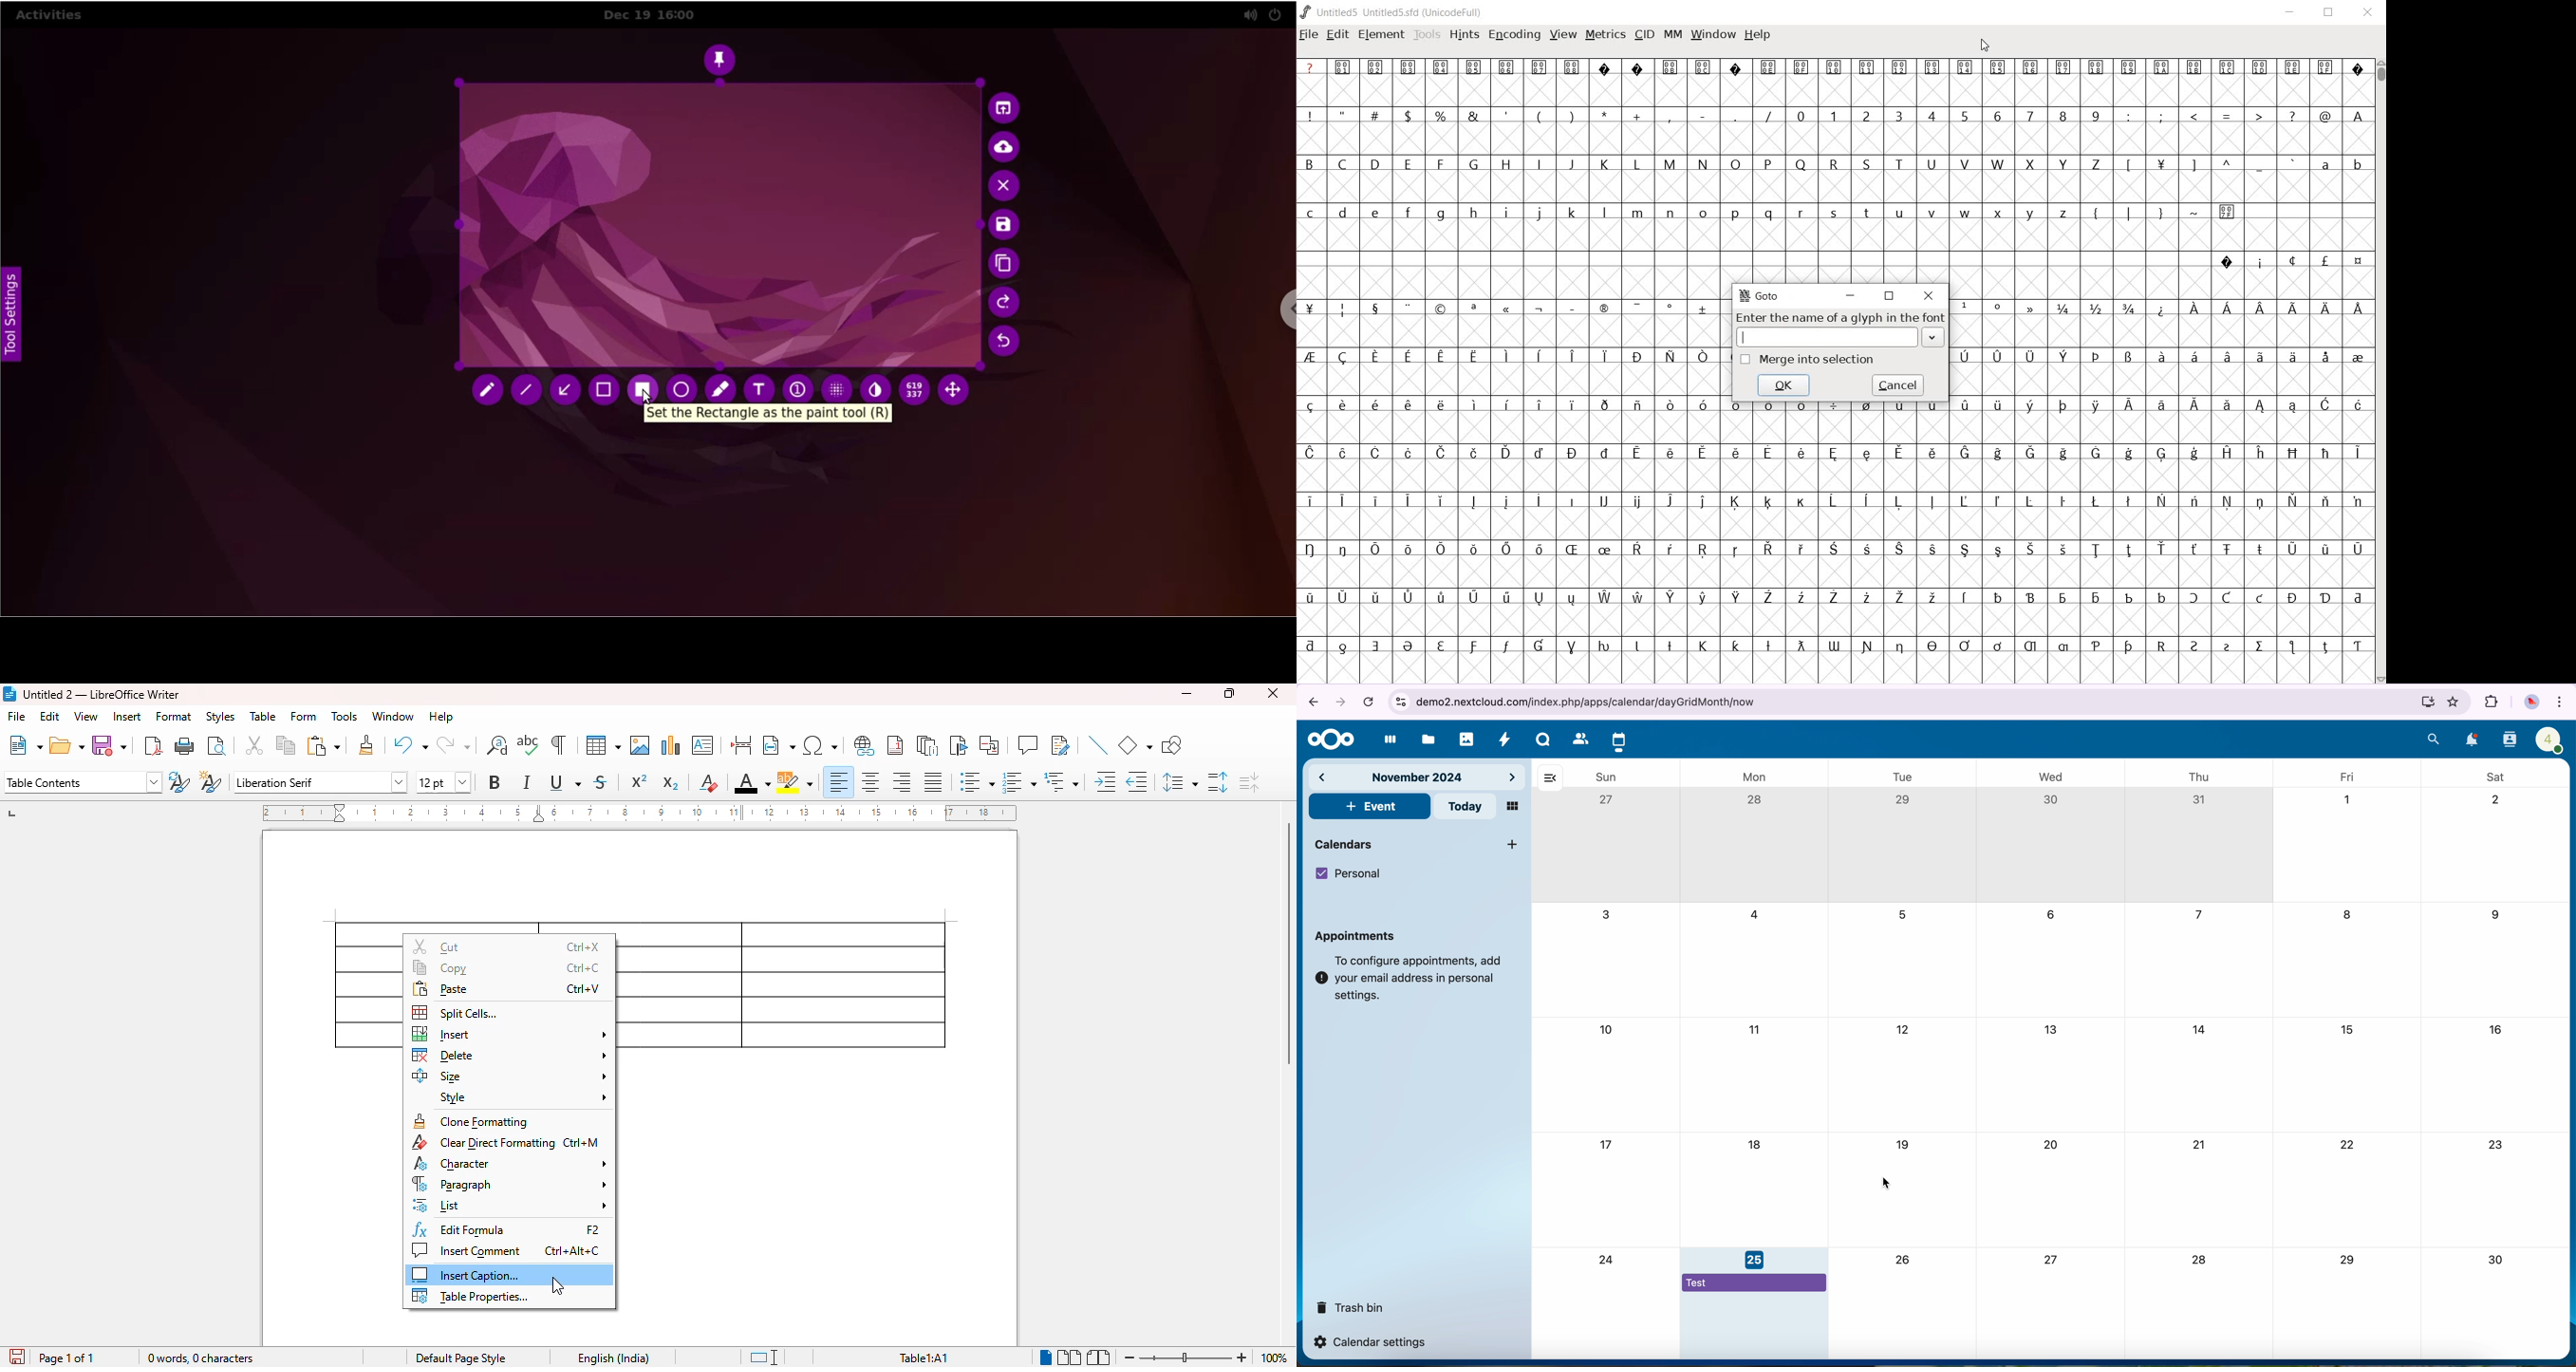  Describe the element at coordinates (2031, 213) in the screenshot. I see `y` at that location.